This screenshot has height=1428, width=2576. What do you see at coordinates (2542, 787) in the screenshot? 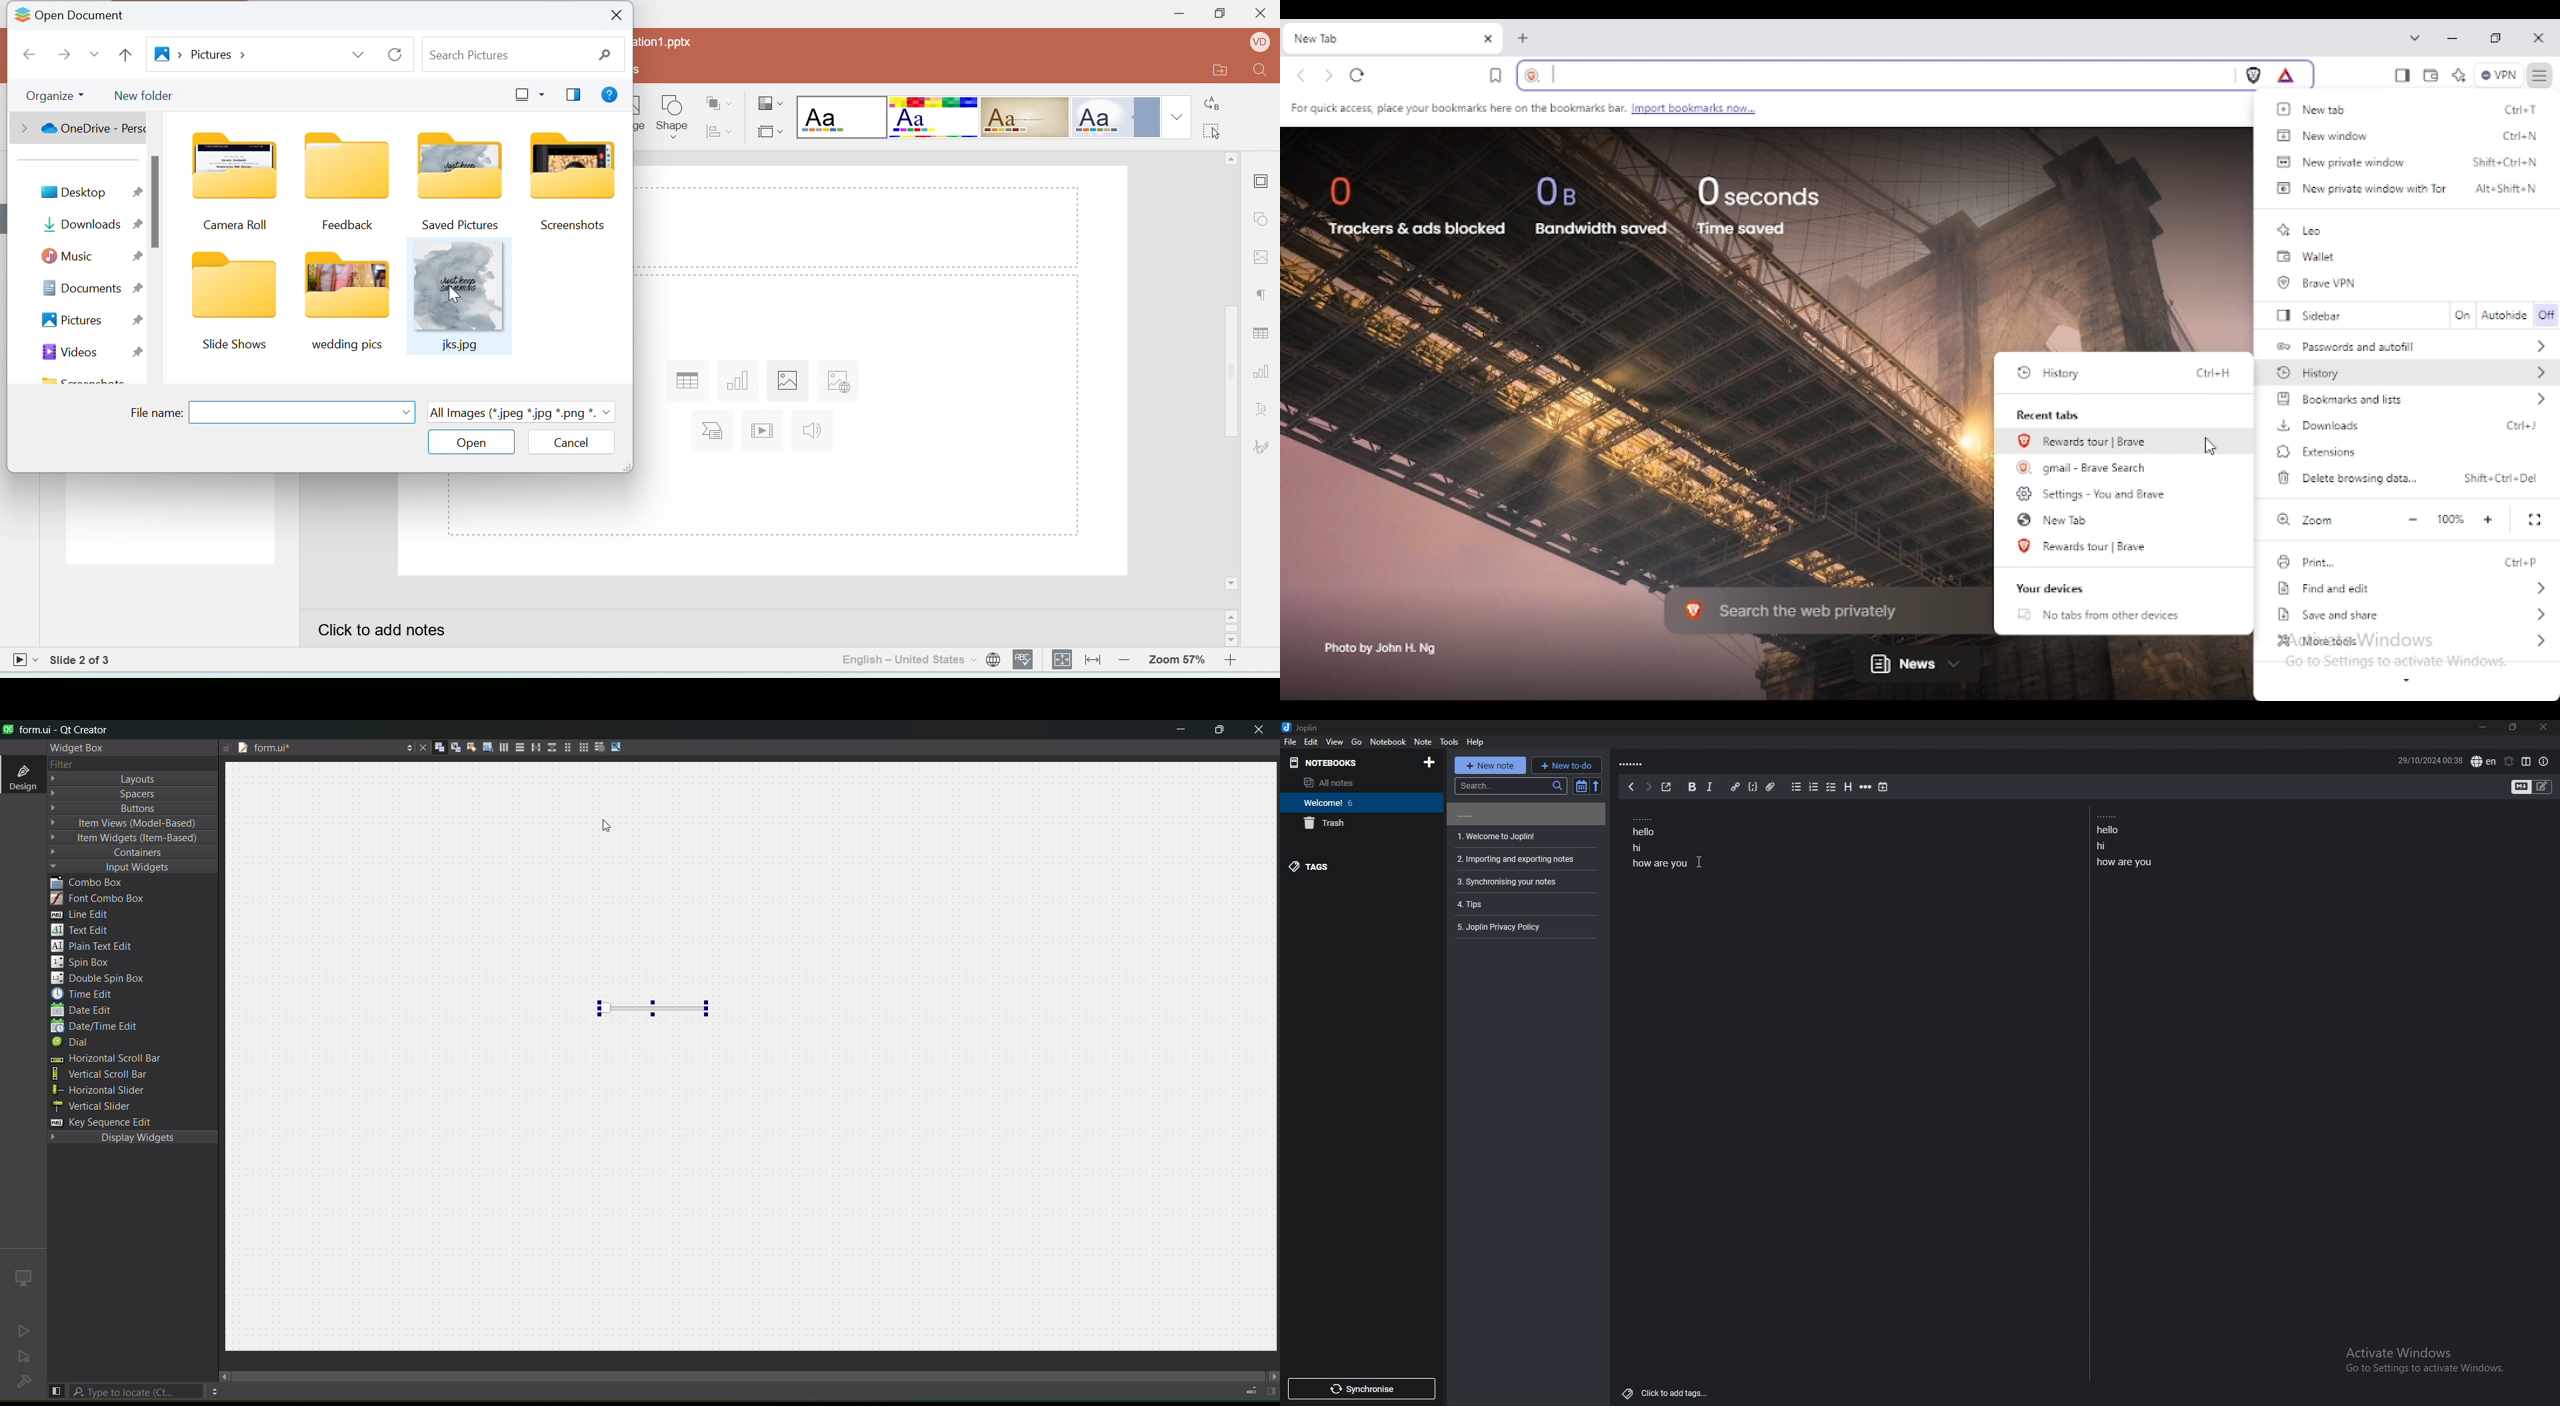
I see `toggle editors` at bounding box center [2542, 787].